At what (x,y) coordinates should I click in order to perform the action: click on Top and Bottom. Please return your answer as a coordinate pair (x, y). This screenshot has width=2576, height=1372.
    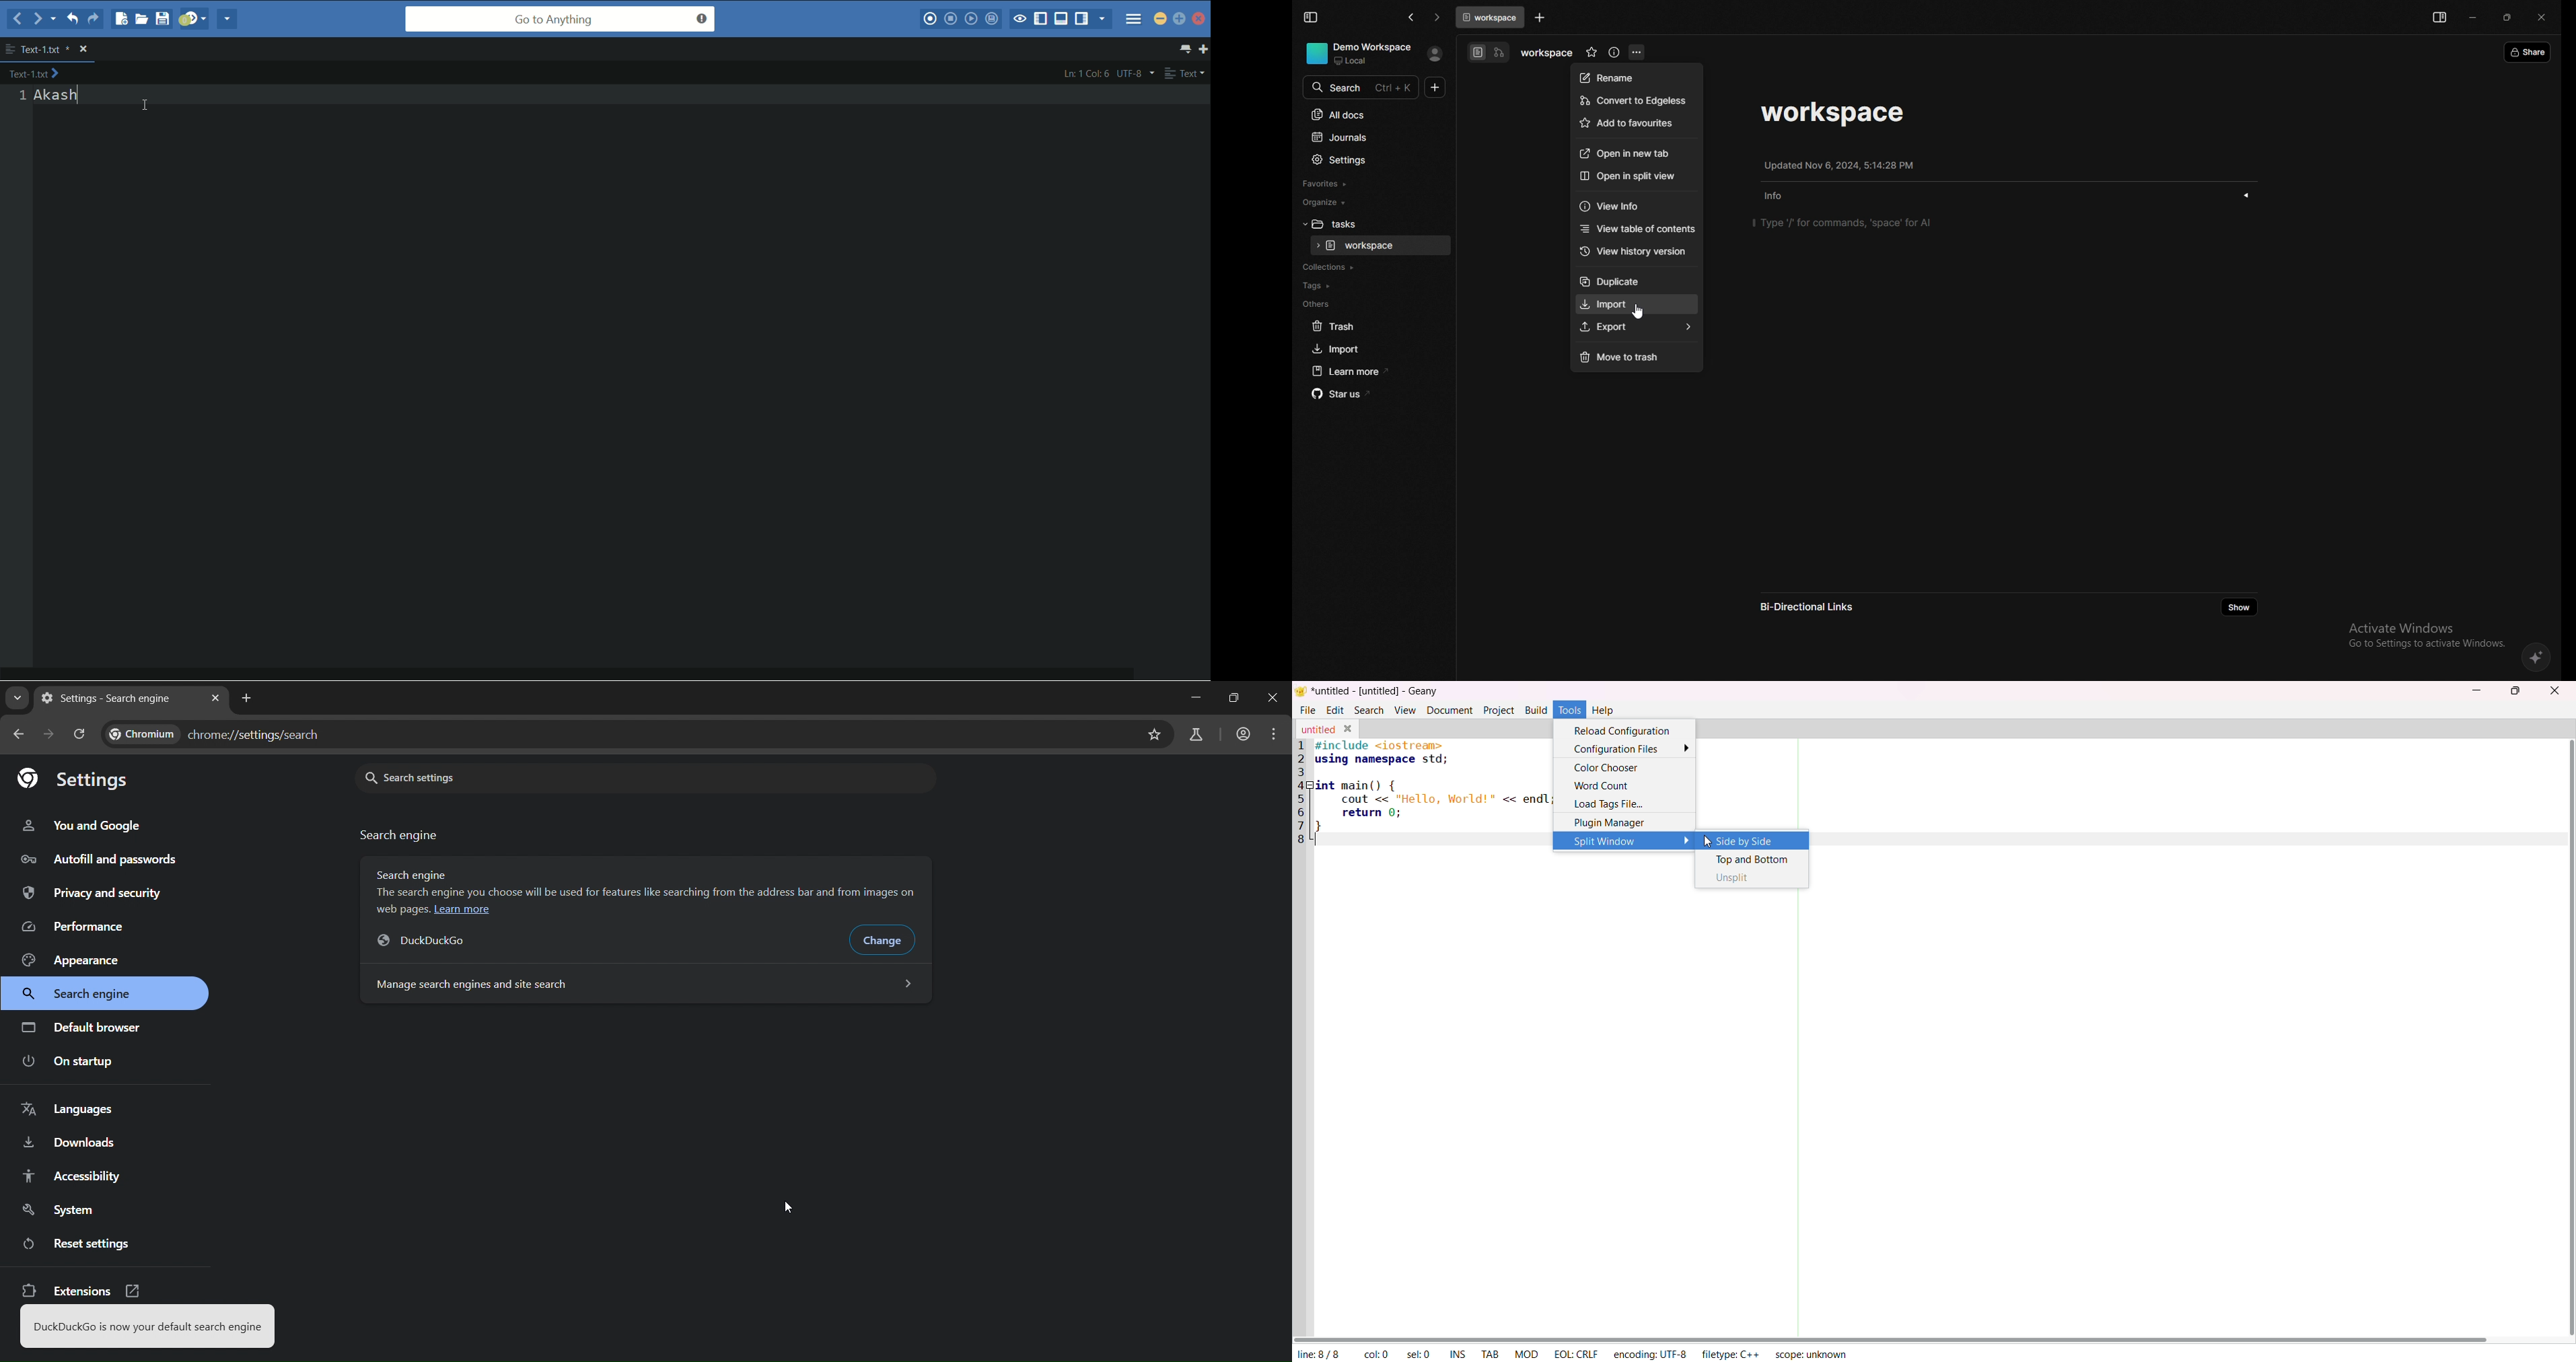
    Looking at the image, I should click on (1751, 860).